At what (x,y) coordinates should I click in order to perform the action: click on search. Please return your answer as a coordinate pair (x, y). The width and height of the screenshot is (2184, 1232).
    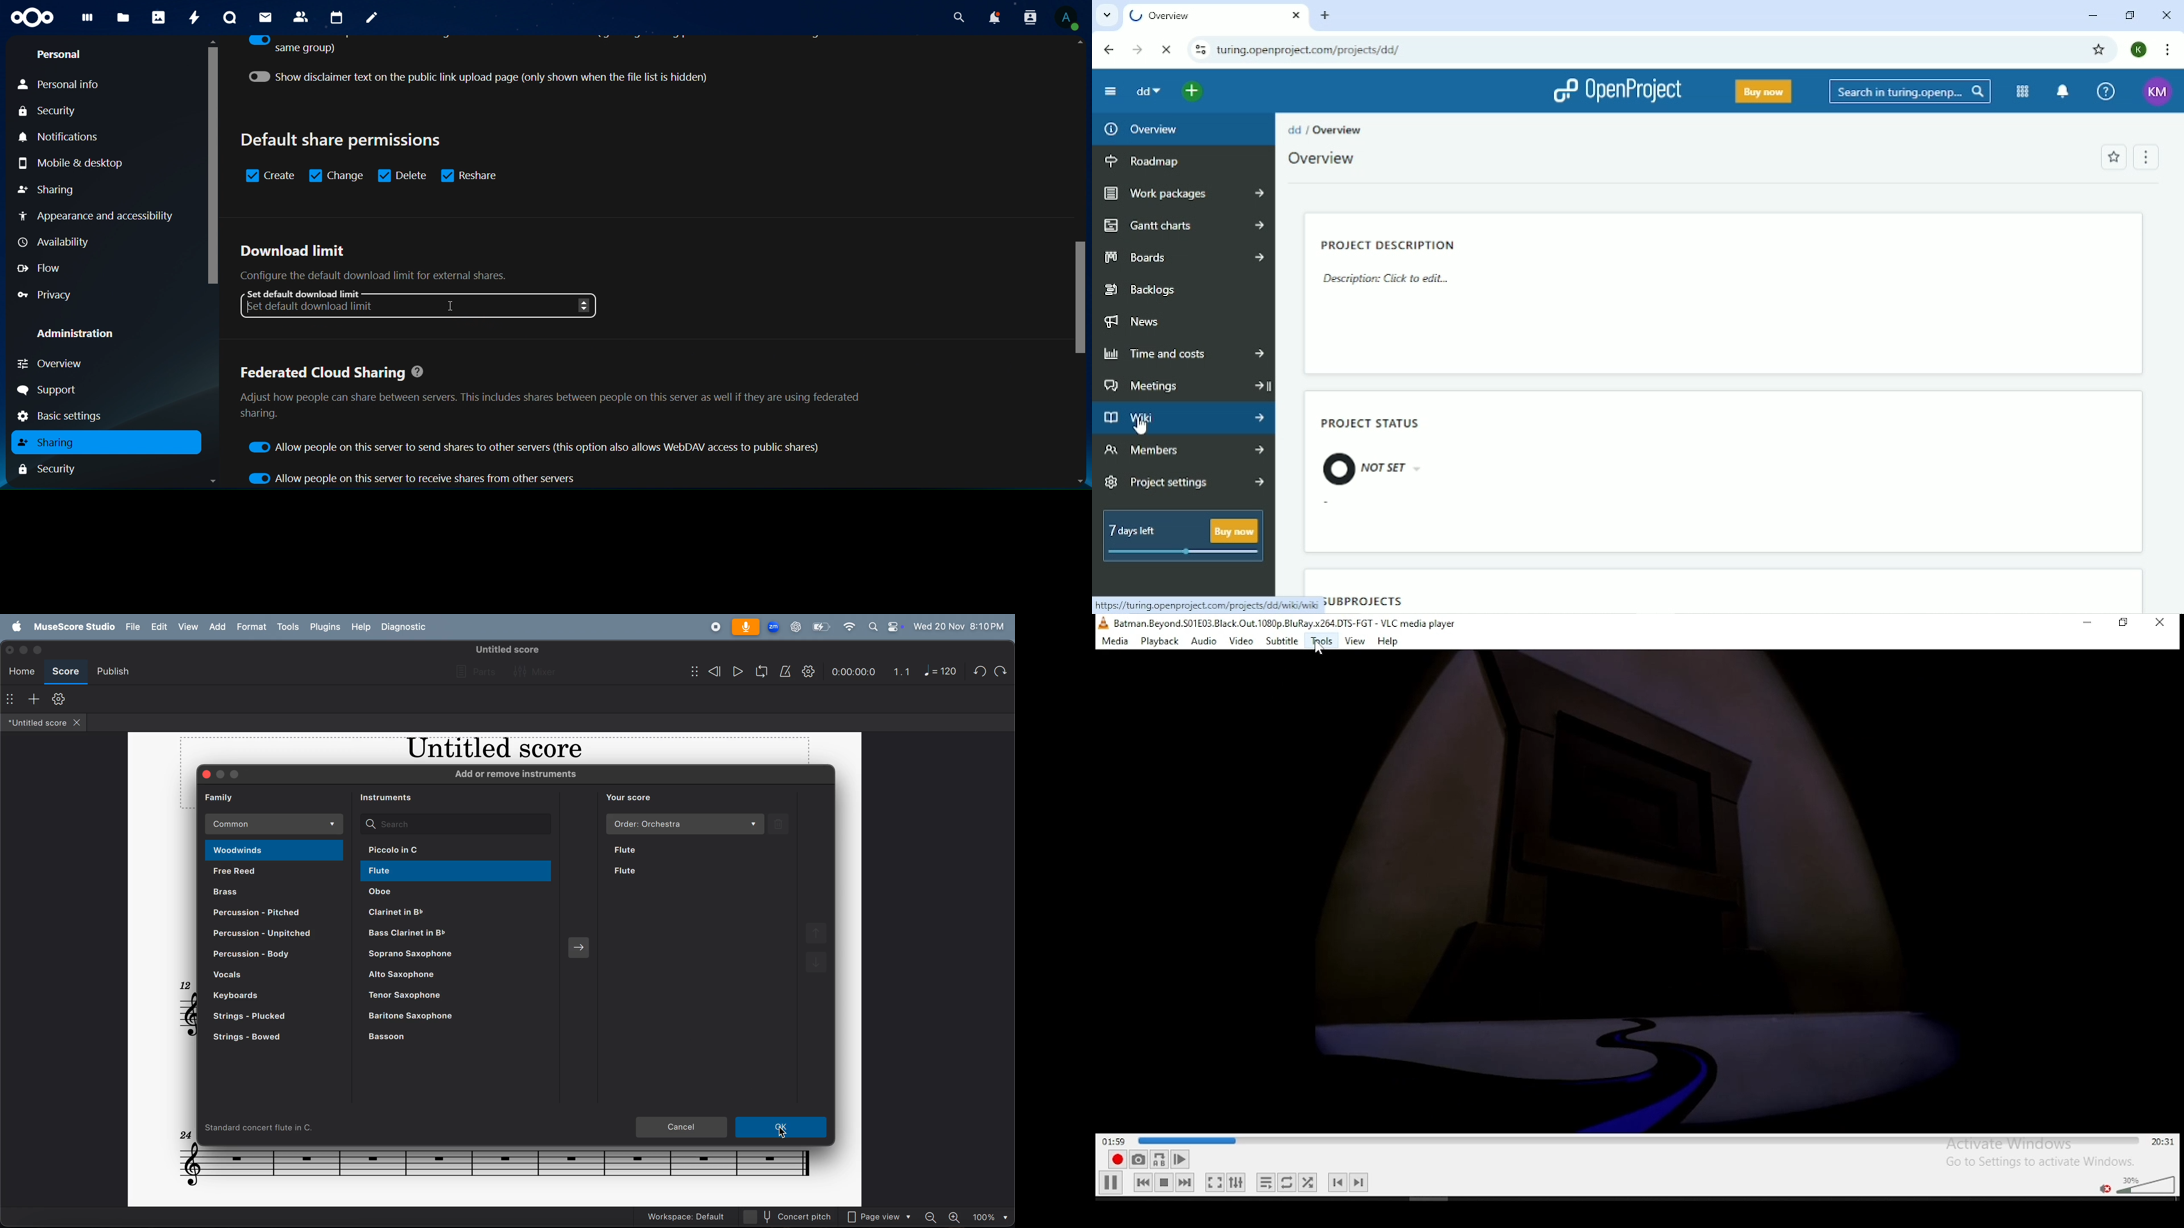
    Looking at the image, I should click on (957, 15).